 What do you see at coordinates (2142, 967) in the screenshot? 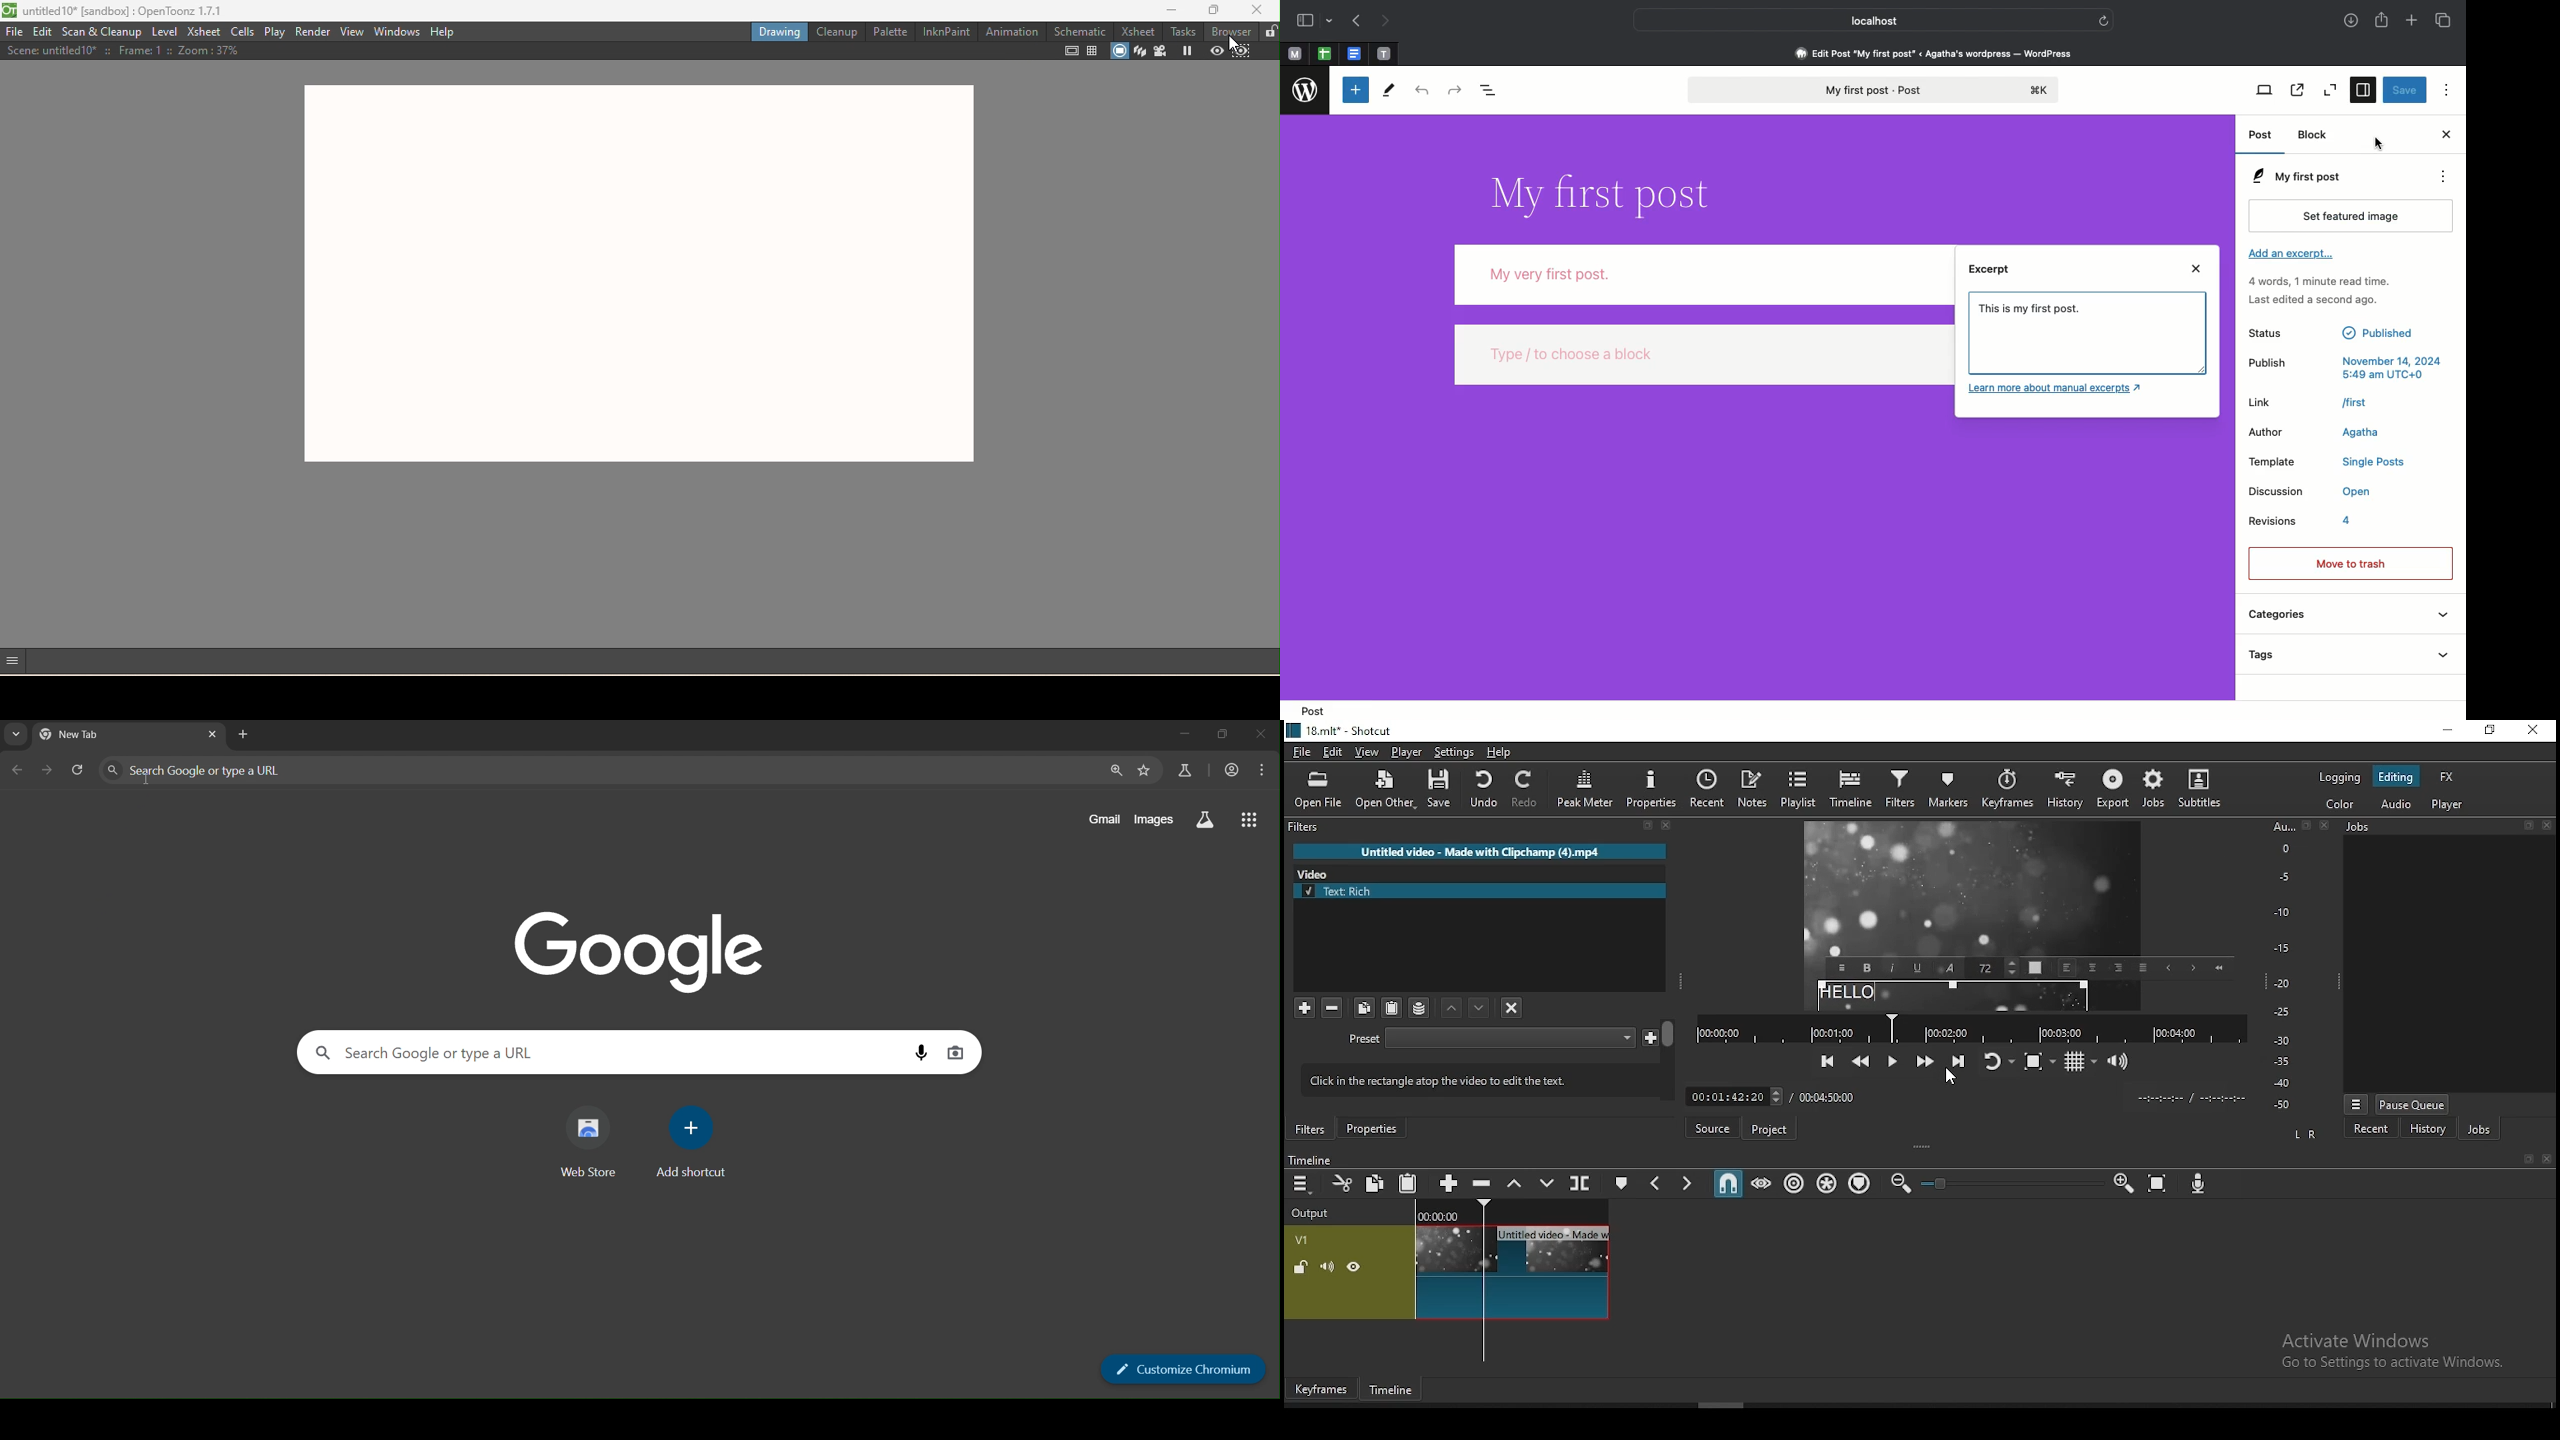
I see `Justified alignment` at bounding box center [2142, 967].